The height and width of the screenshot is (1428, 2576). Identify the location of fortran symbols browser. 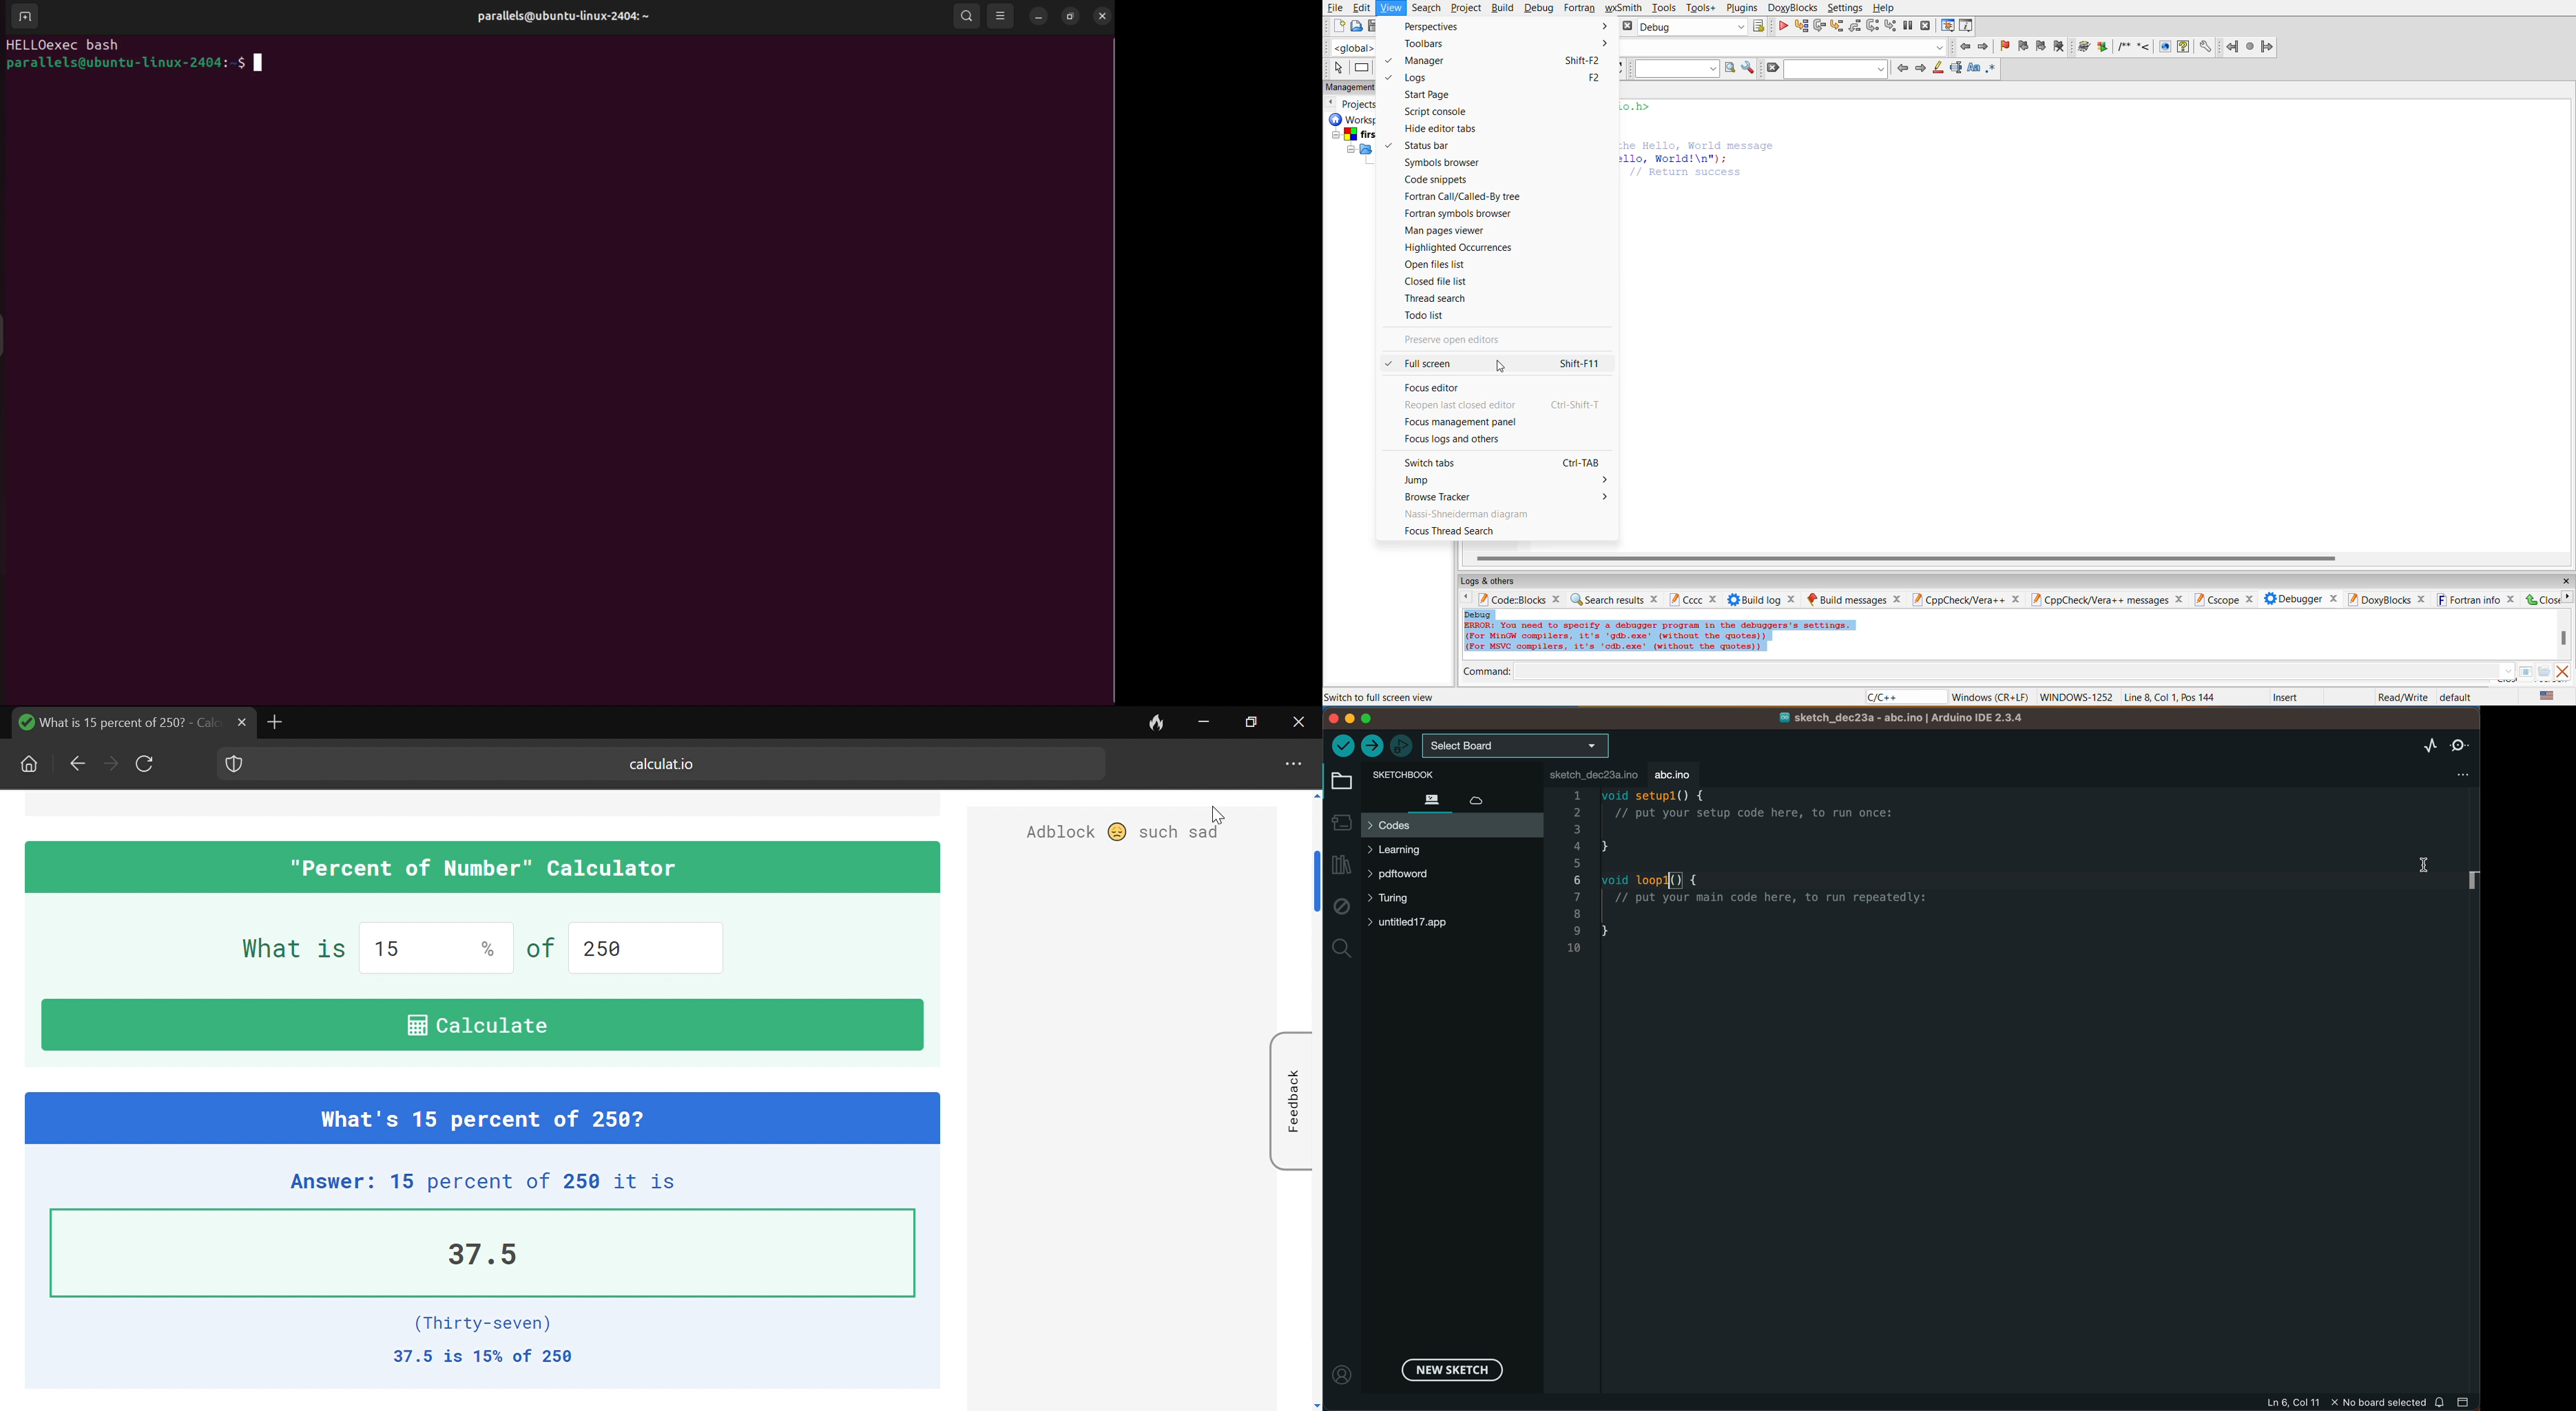
(1463, 215).